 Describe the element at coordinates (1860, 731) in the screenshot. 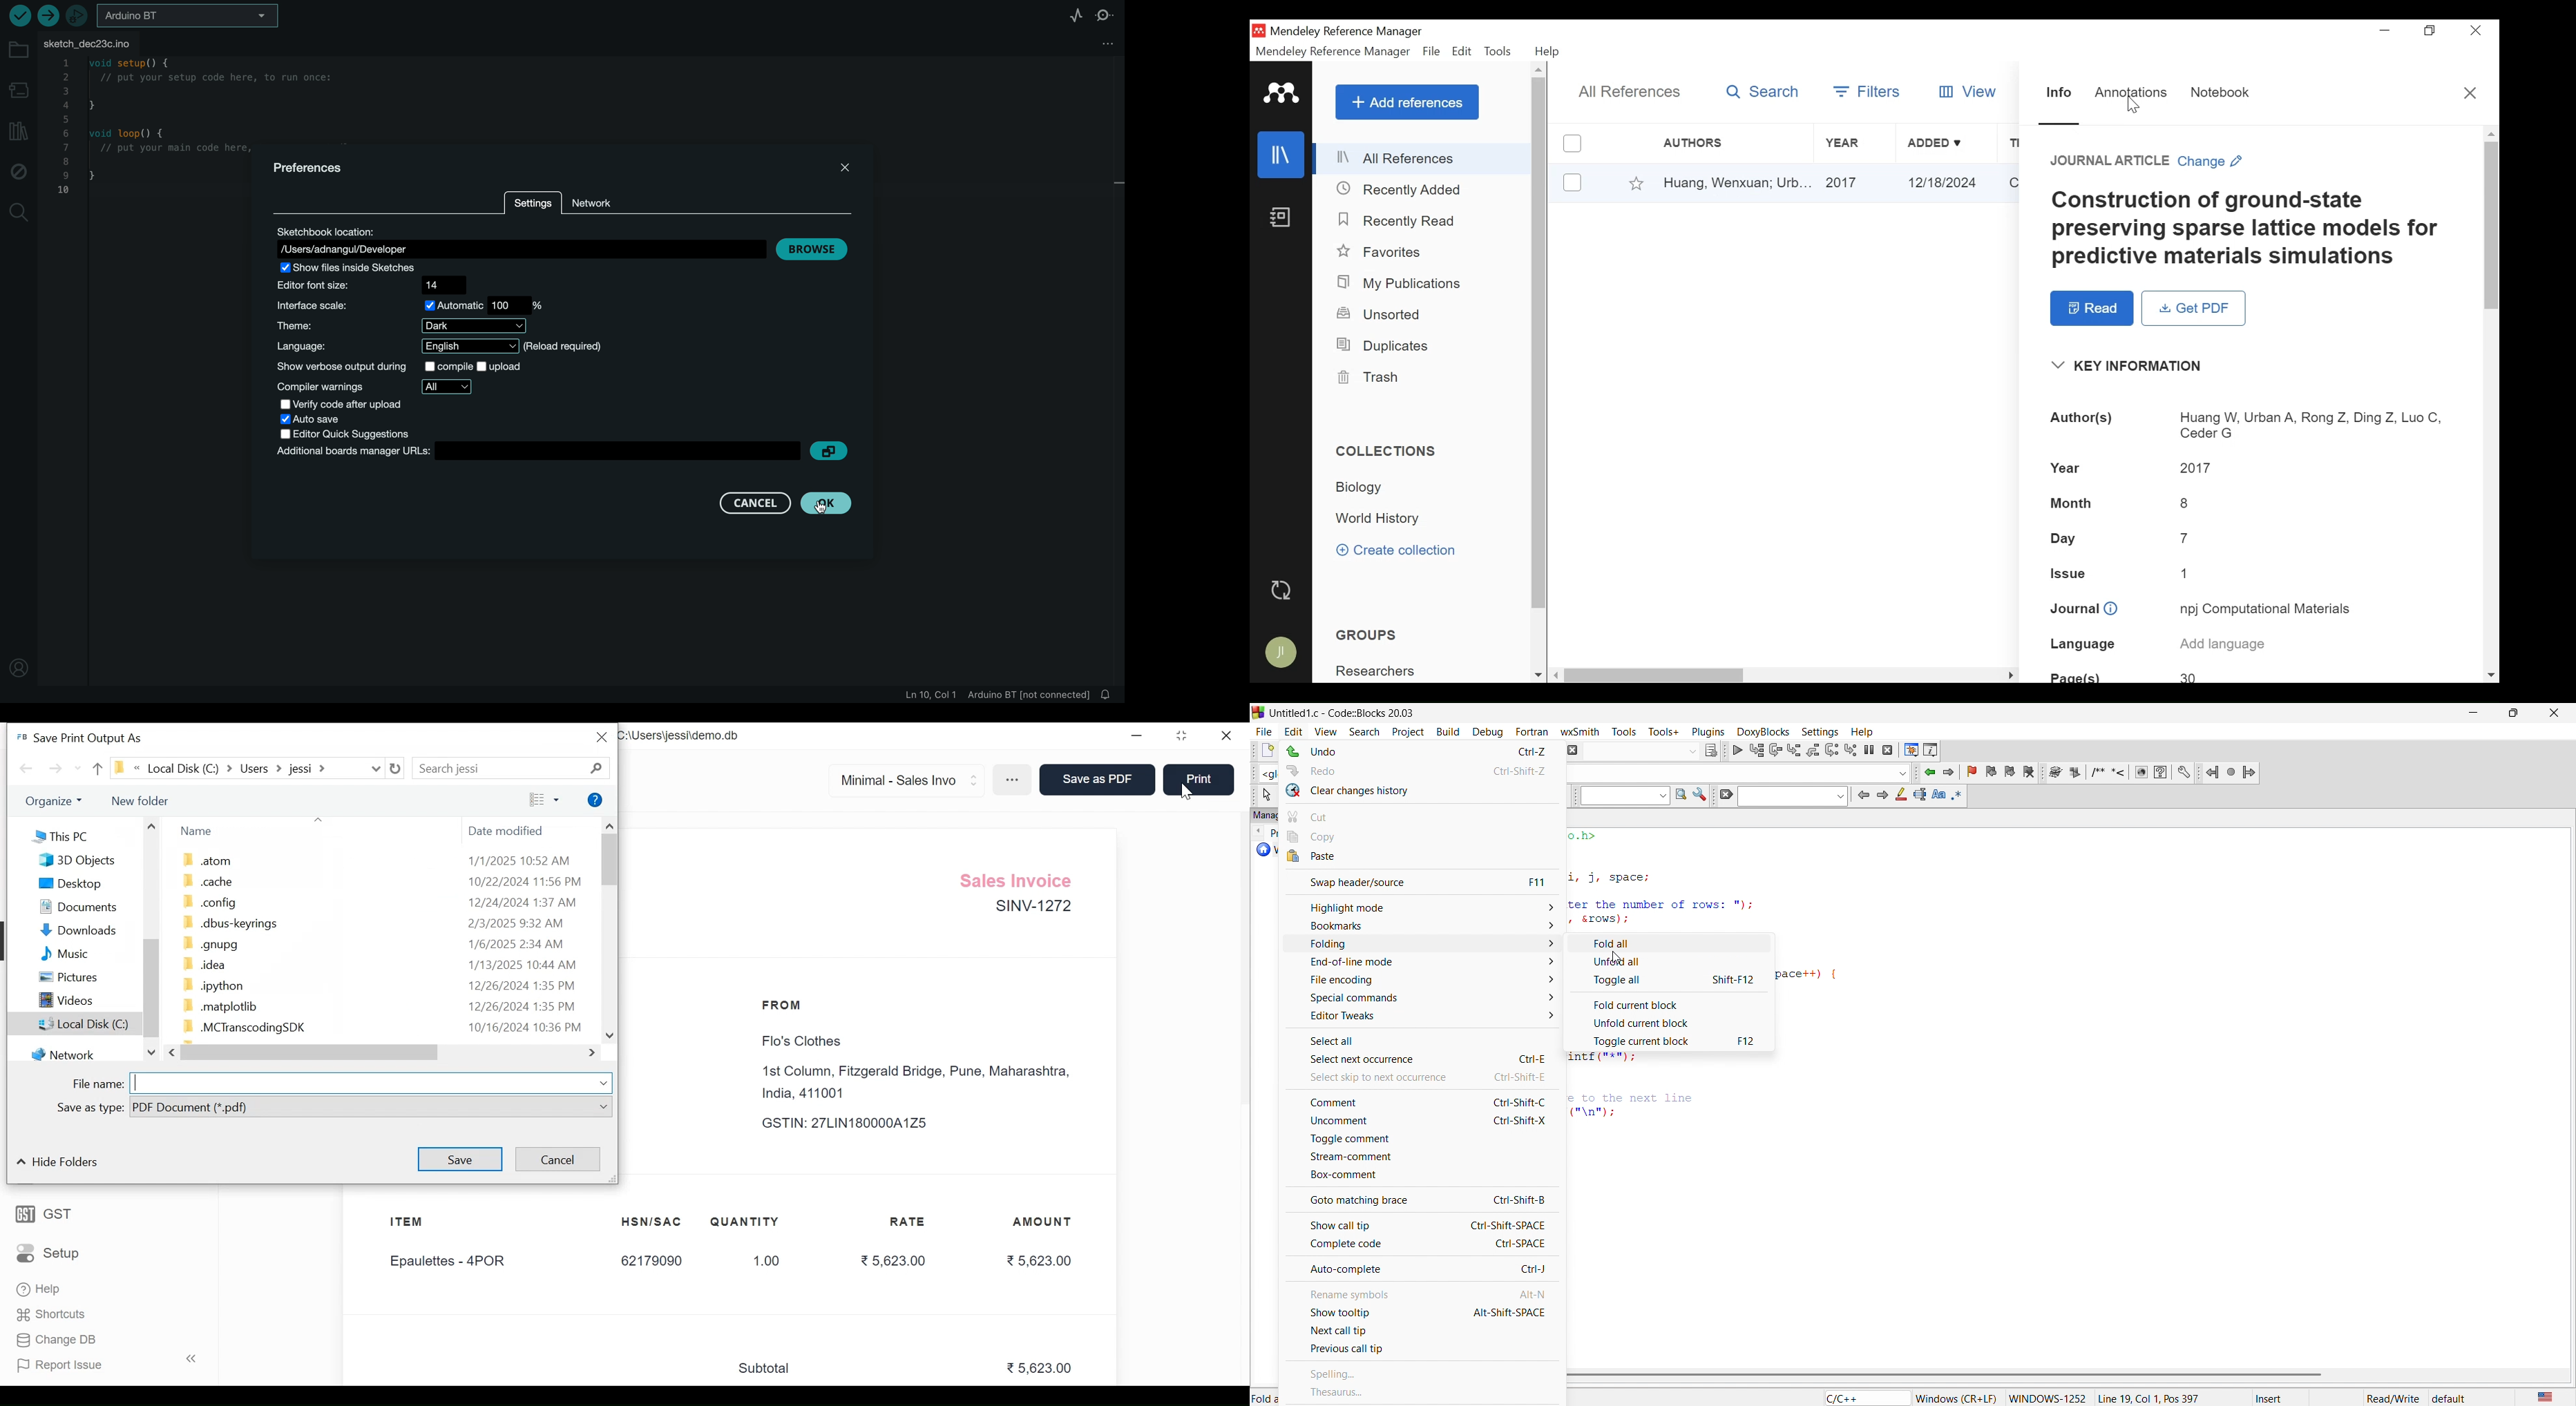

I see `help` at that location.